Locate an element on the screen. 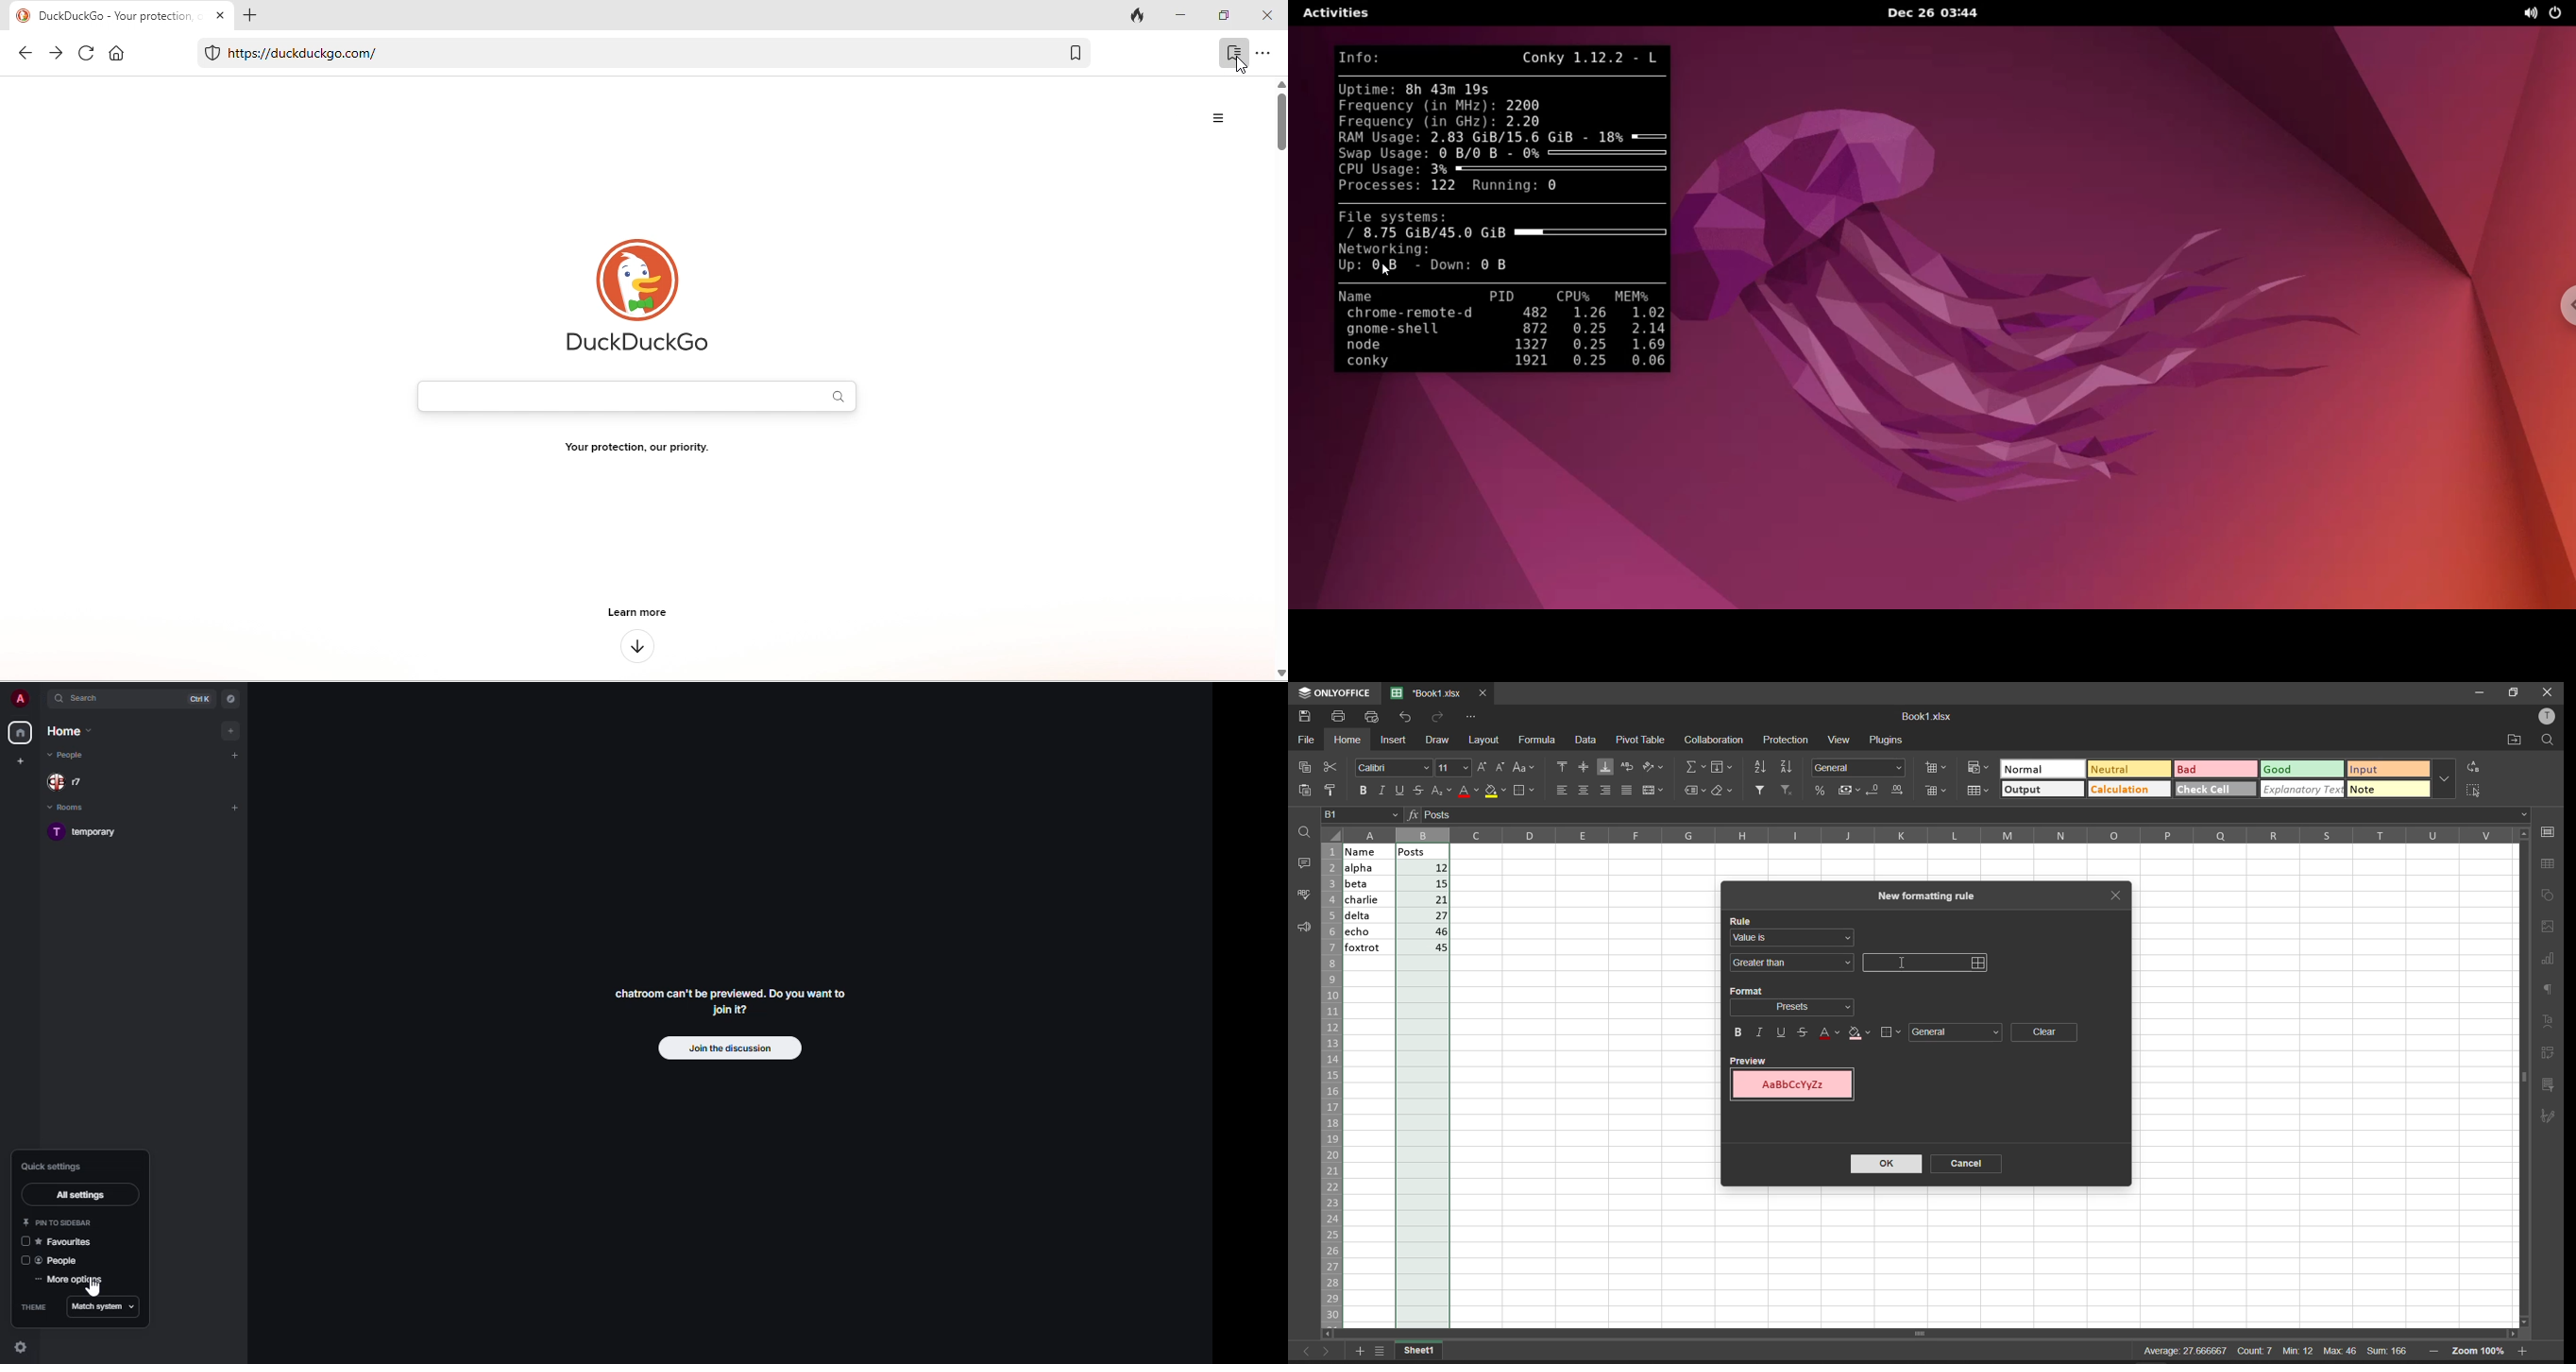 The image size is (2576, 1372). formula bar is located at coordinates (1978, 816).